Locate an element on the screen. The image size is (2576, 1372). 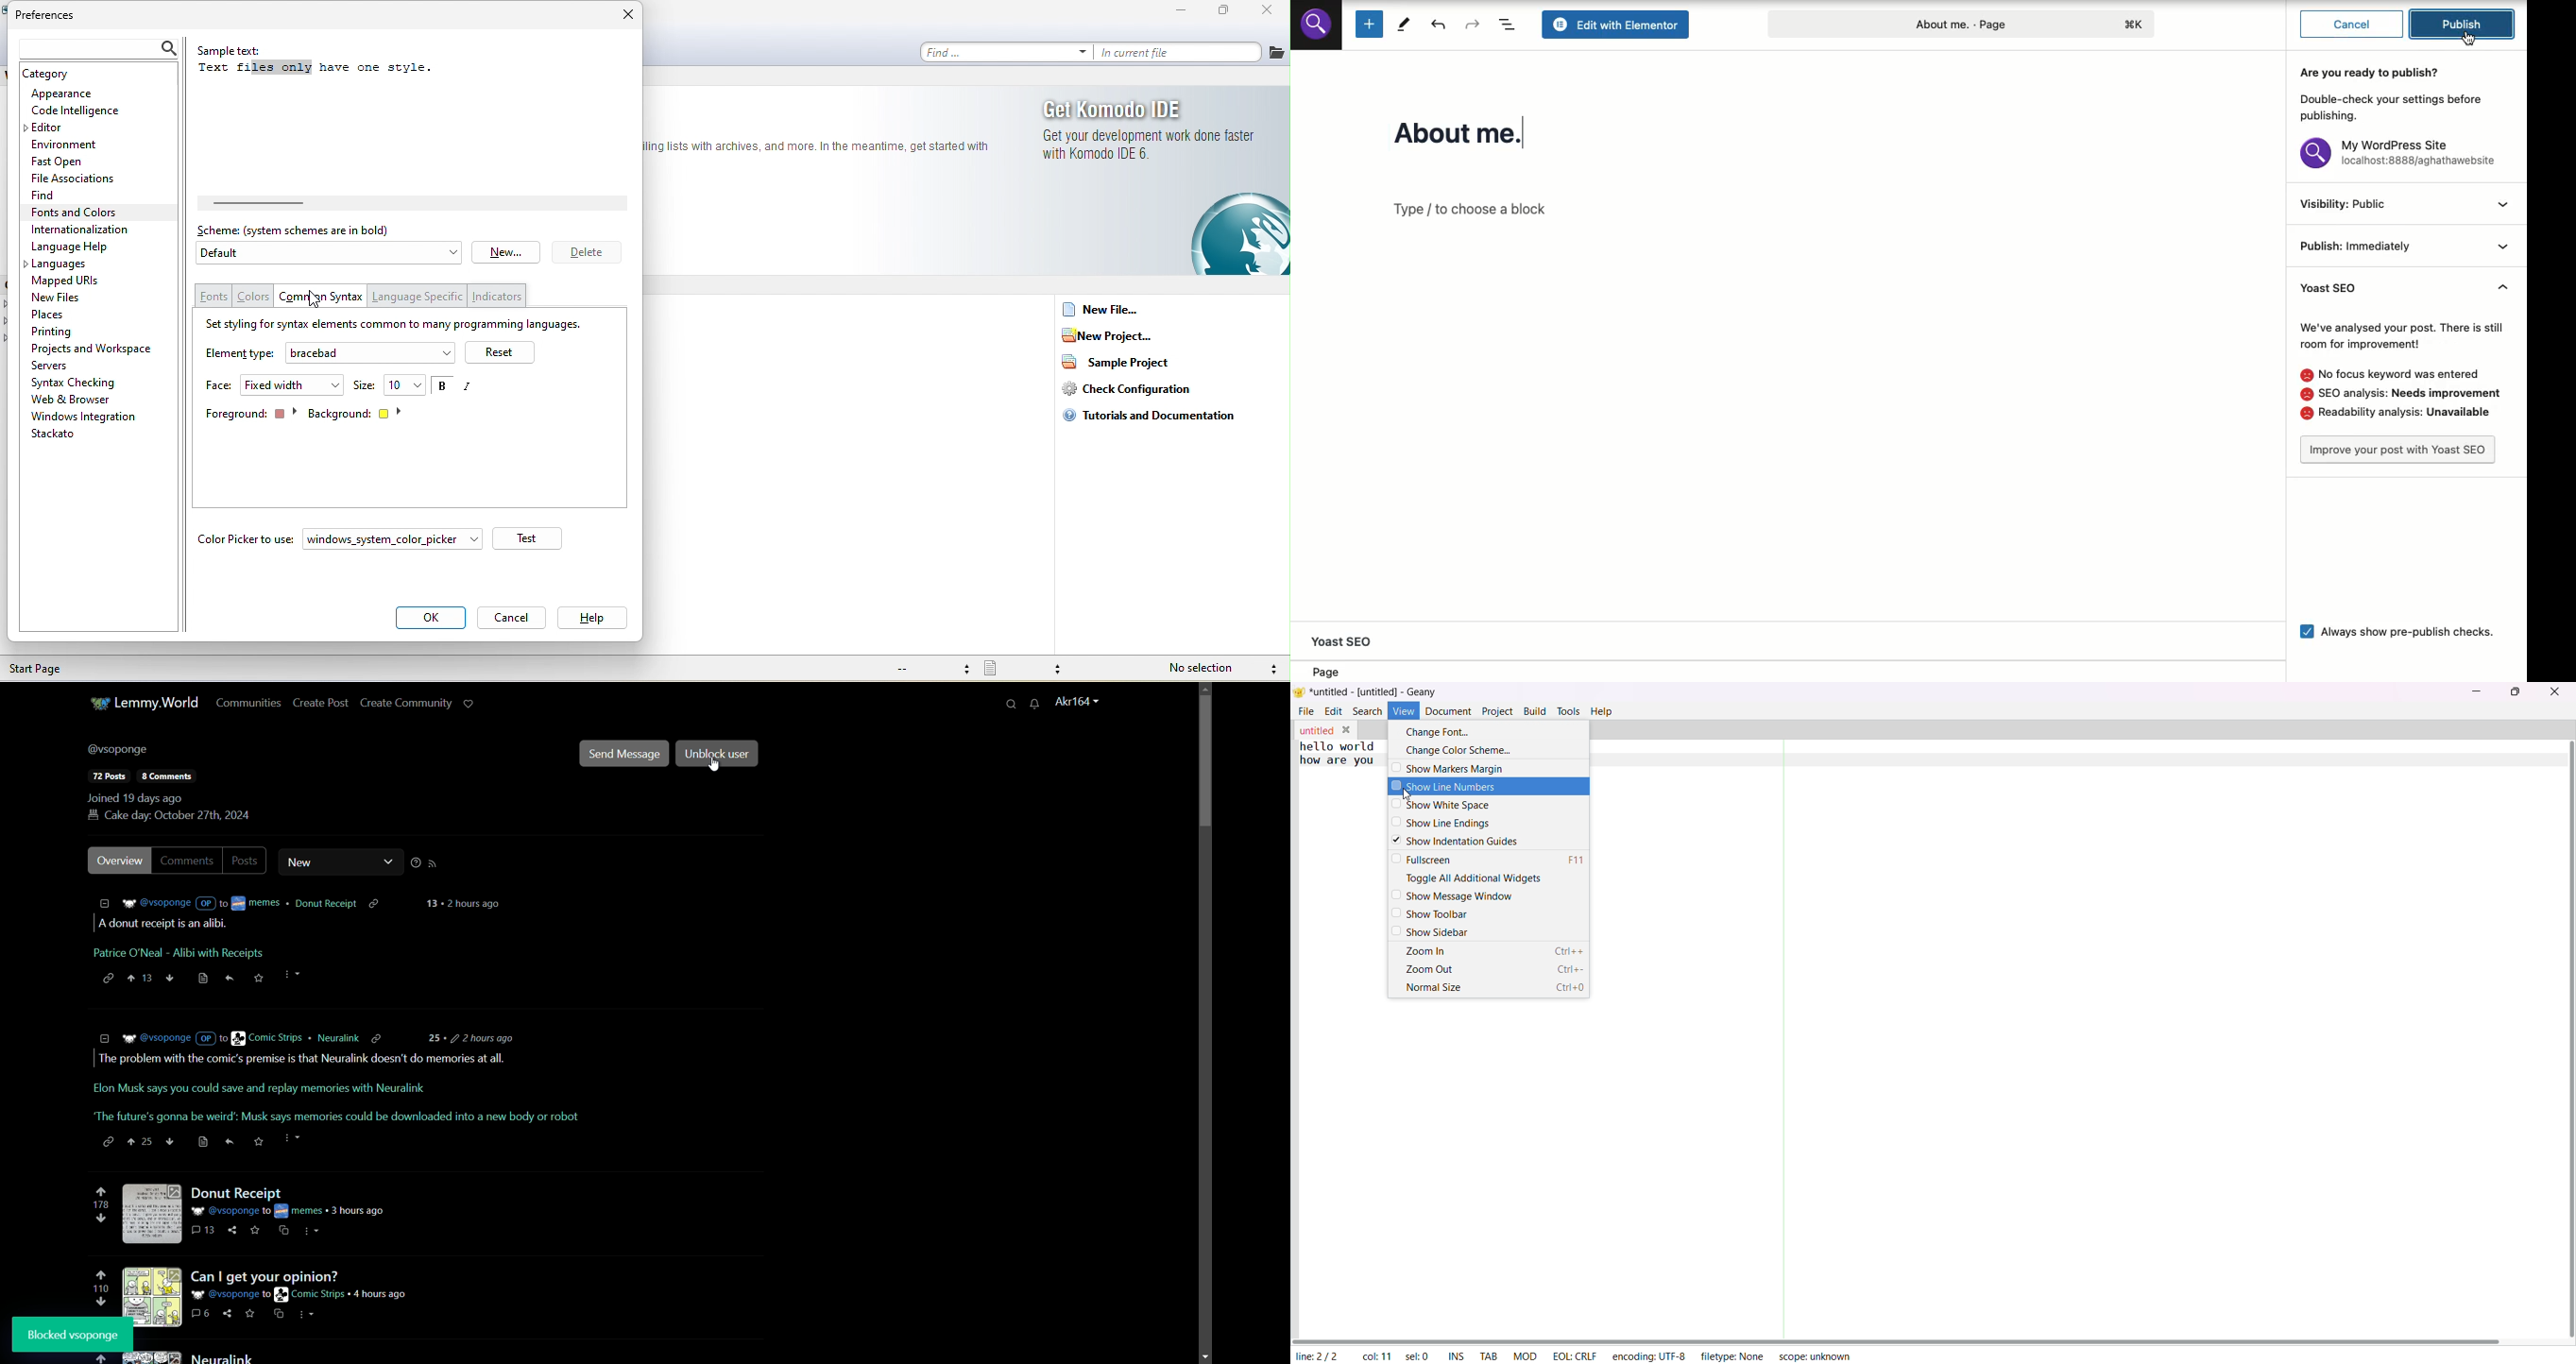
We've analysed your post. There is stillroom for improvement! No focus keyword was entered SEO analysis: Needs improvement Readability analysis: Unavailable is located at coordinates (2403, 370).